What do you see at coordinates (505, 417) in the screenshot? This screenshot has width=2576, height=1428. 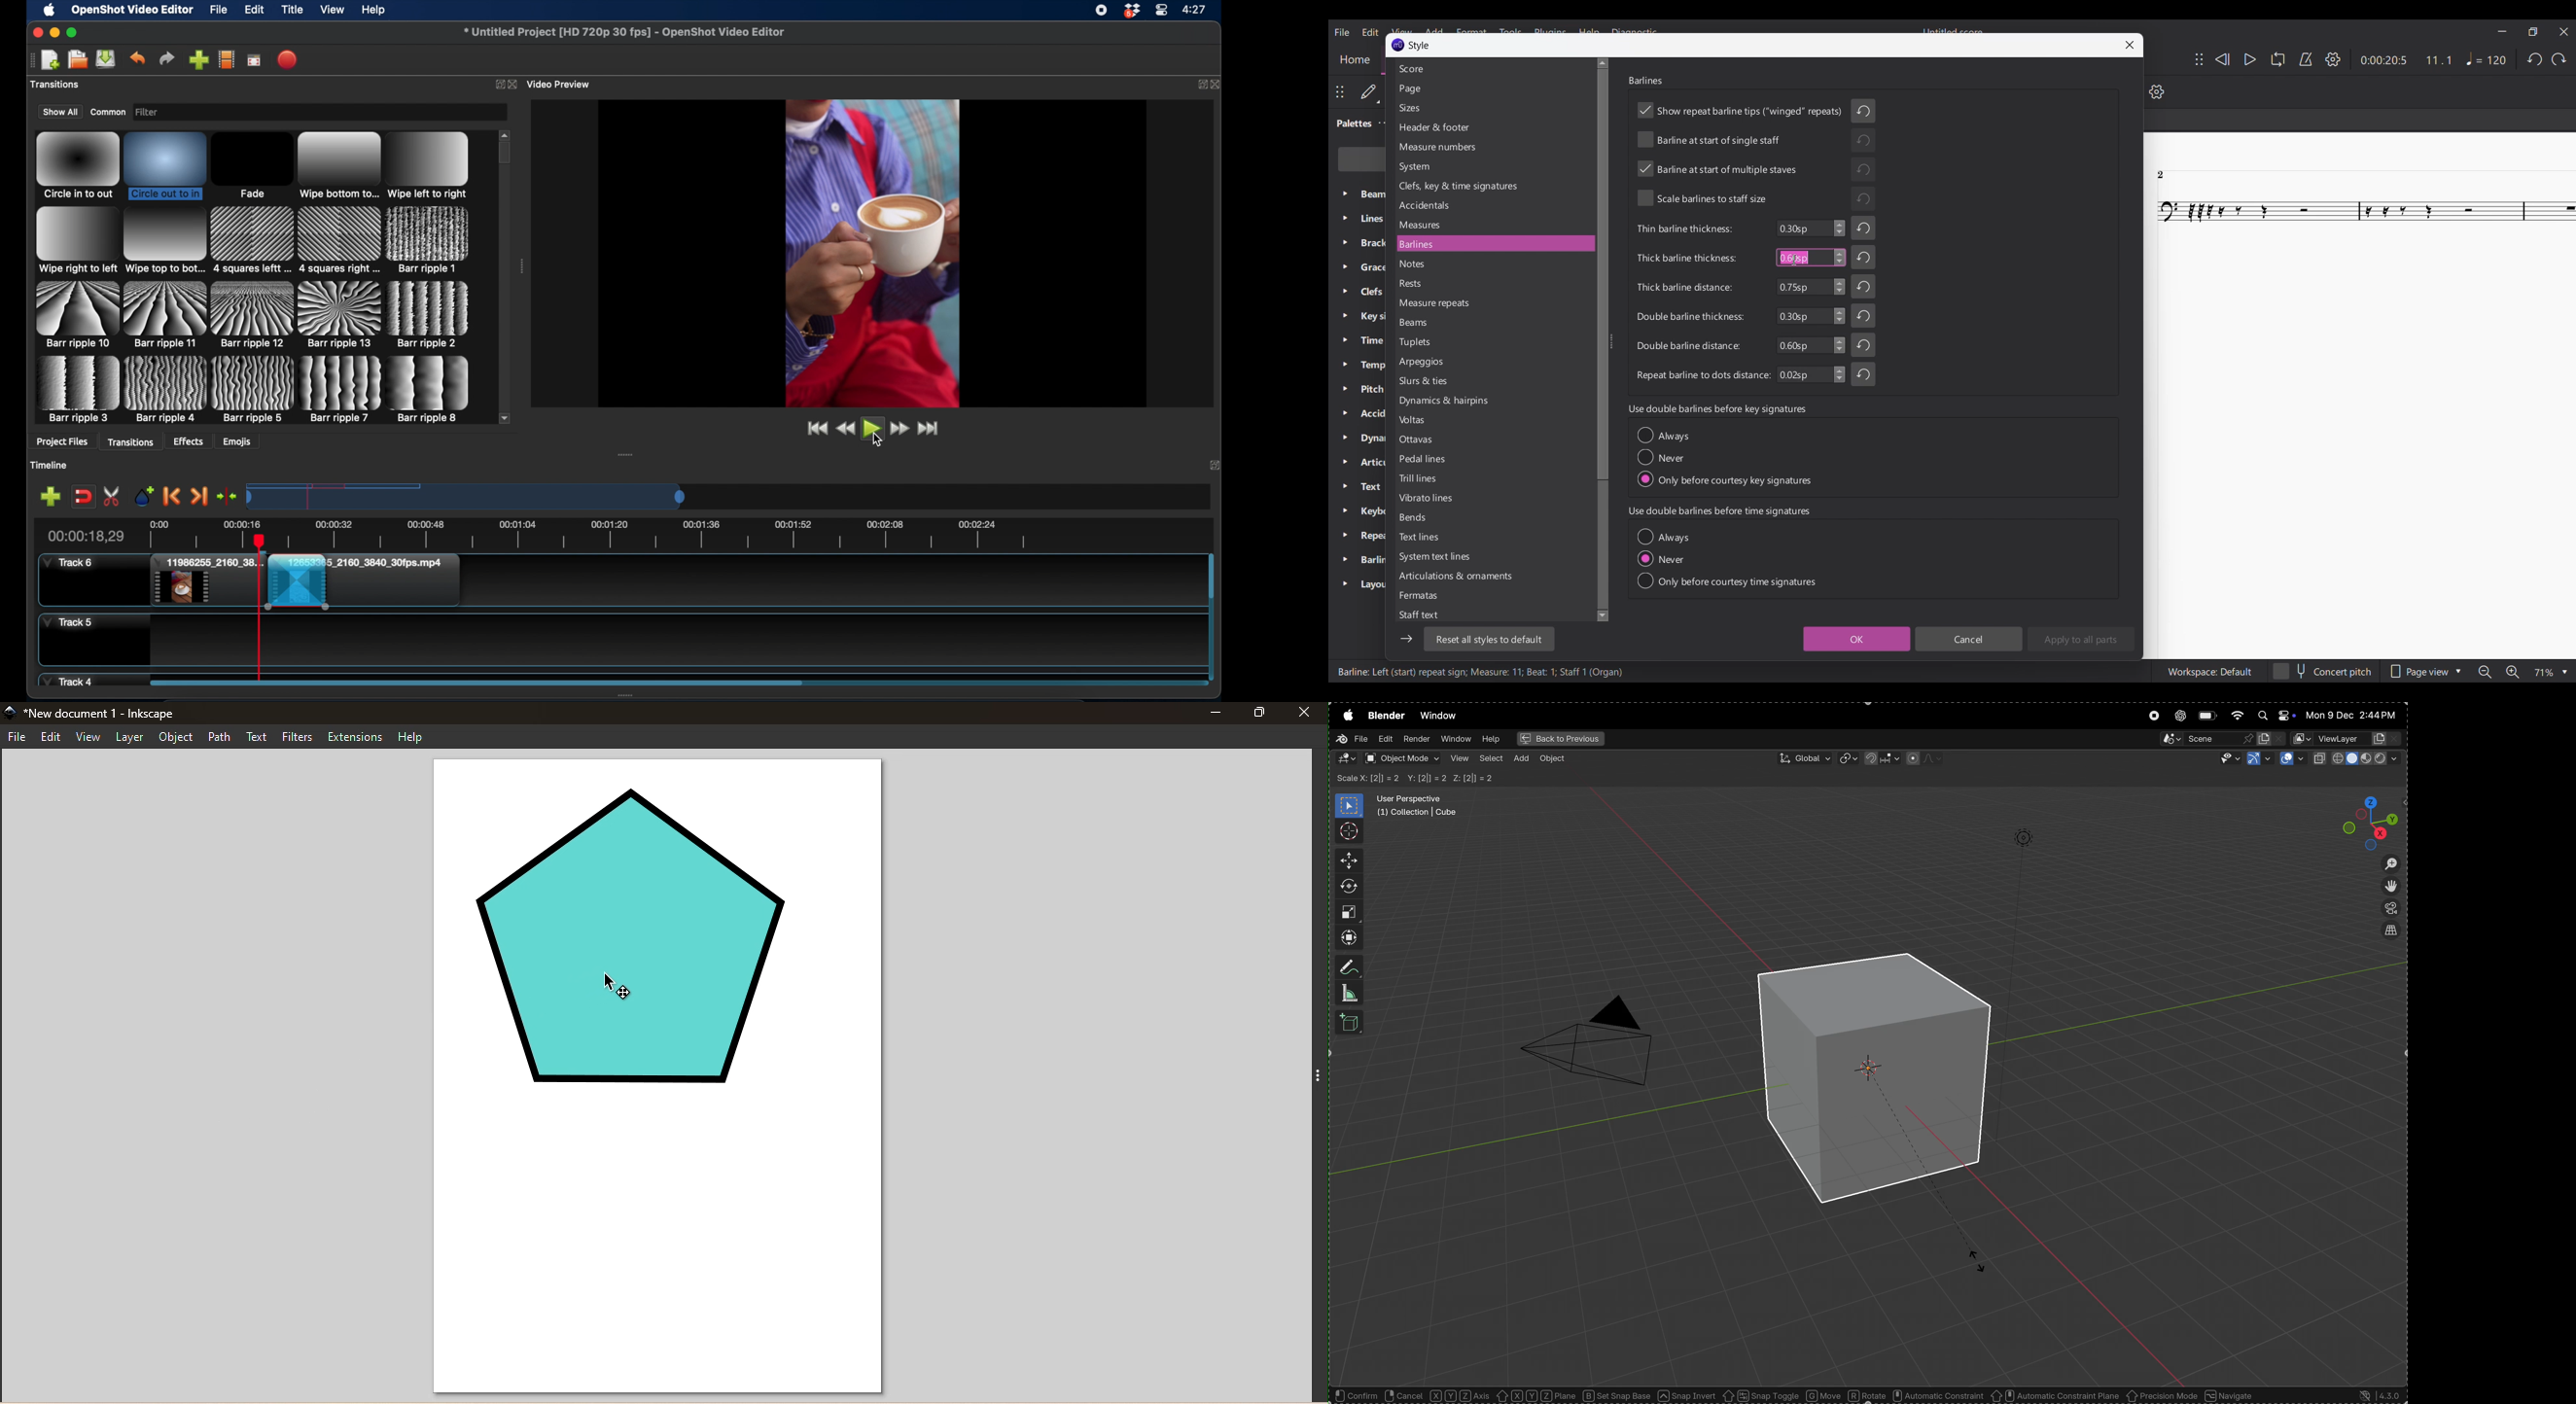 I see `scroll down arrow` at bounding box center [505, 417].